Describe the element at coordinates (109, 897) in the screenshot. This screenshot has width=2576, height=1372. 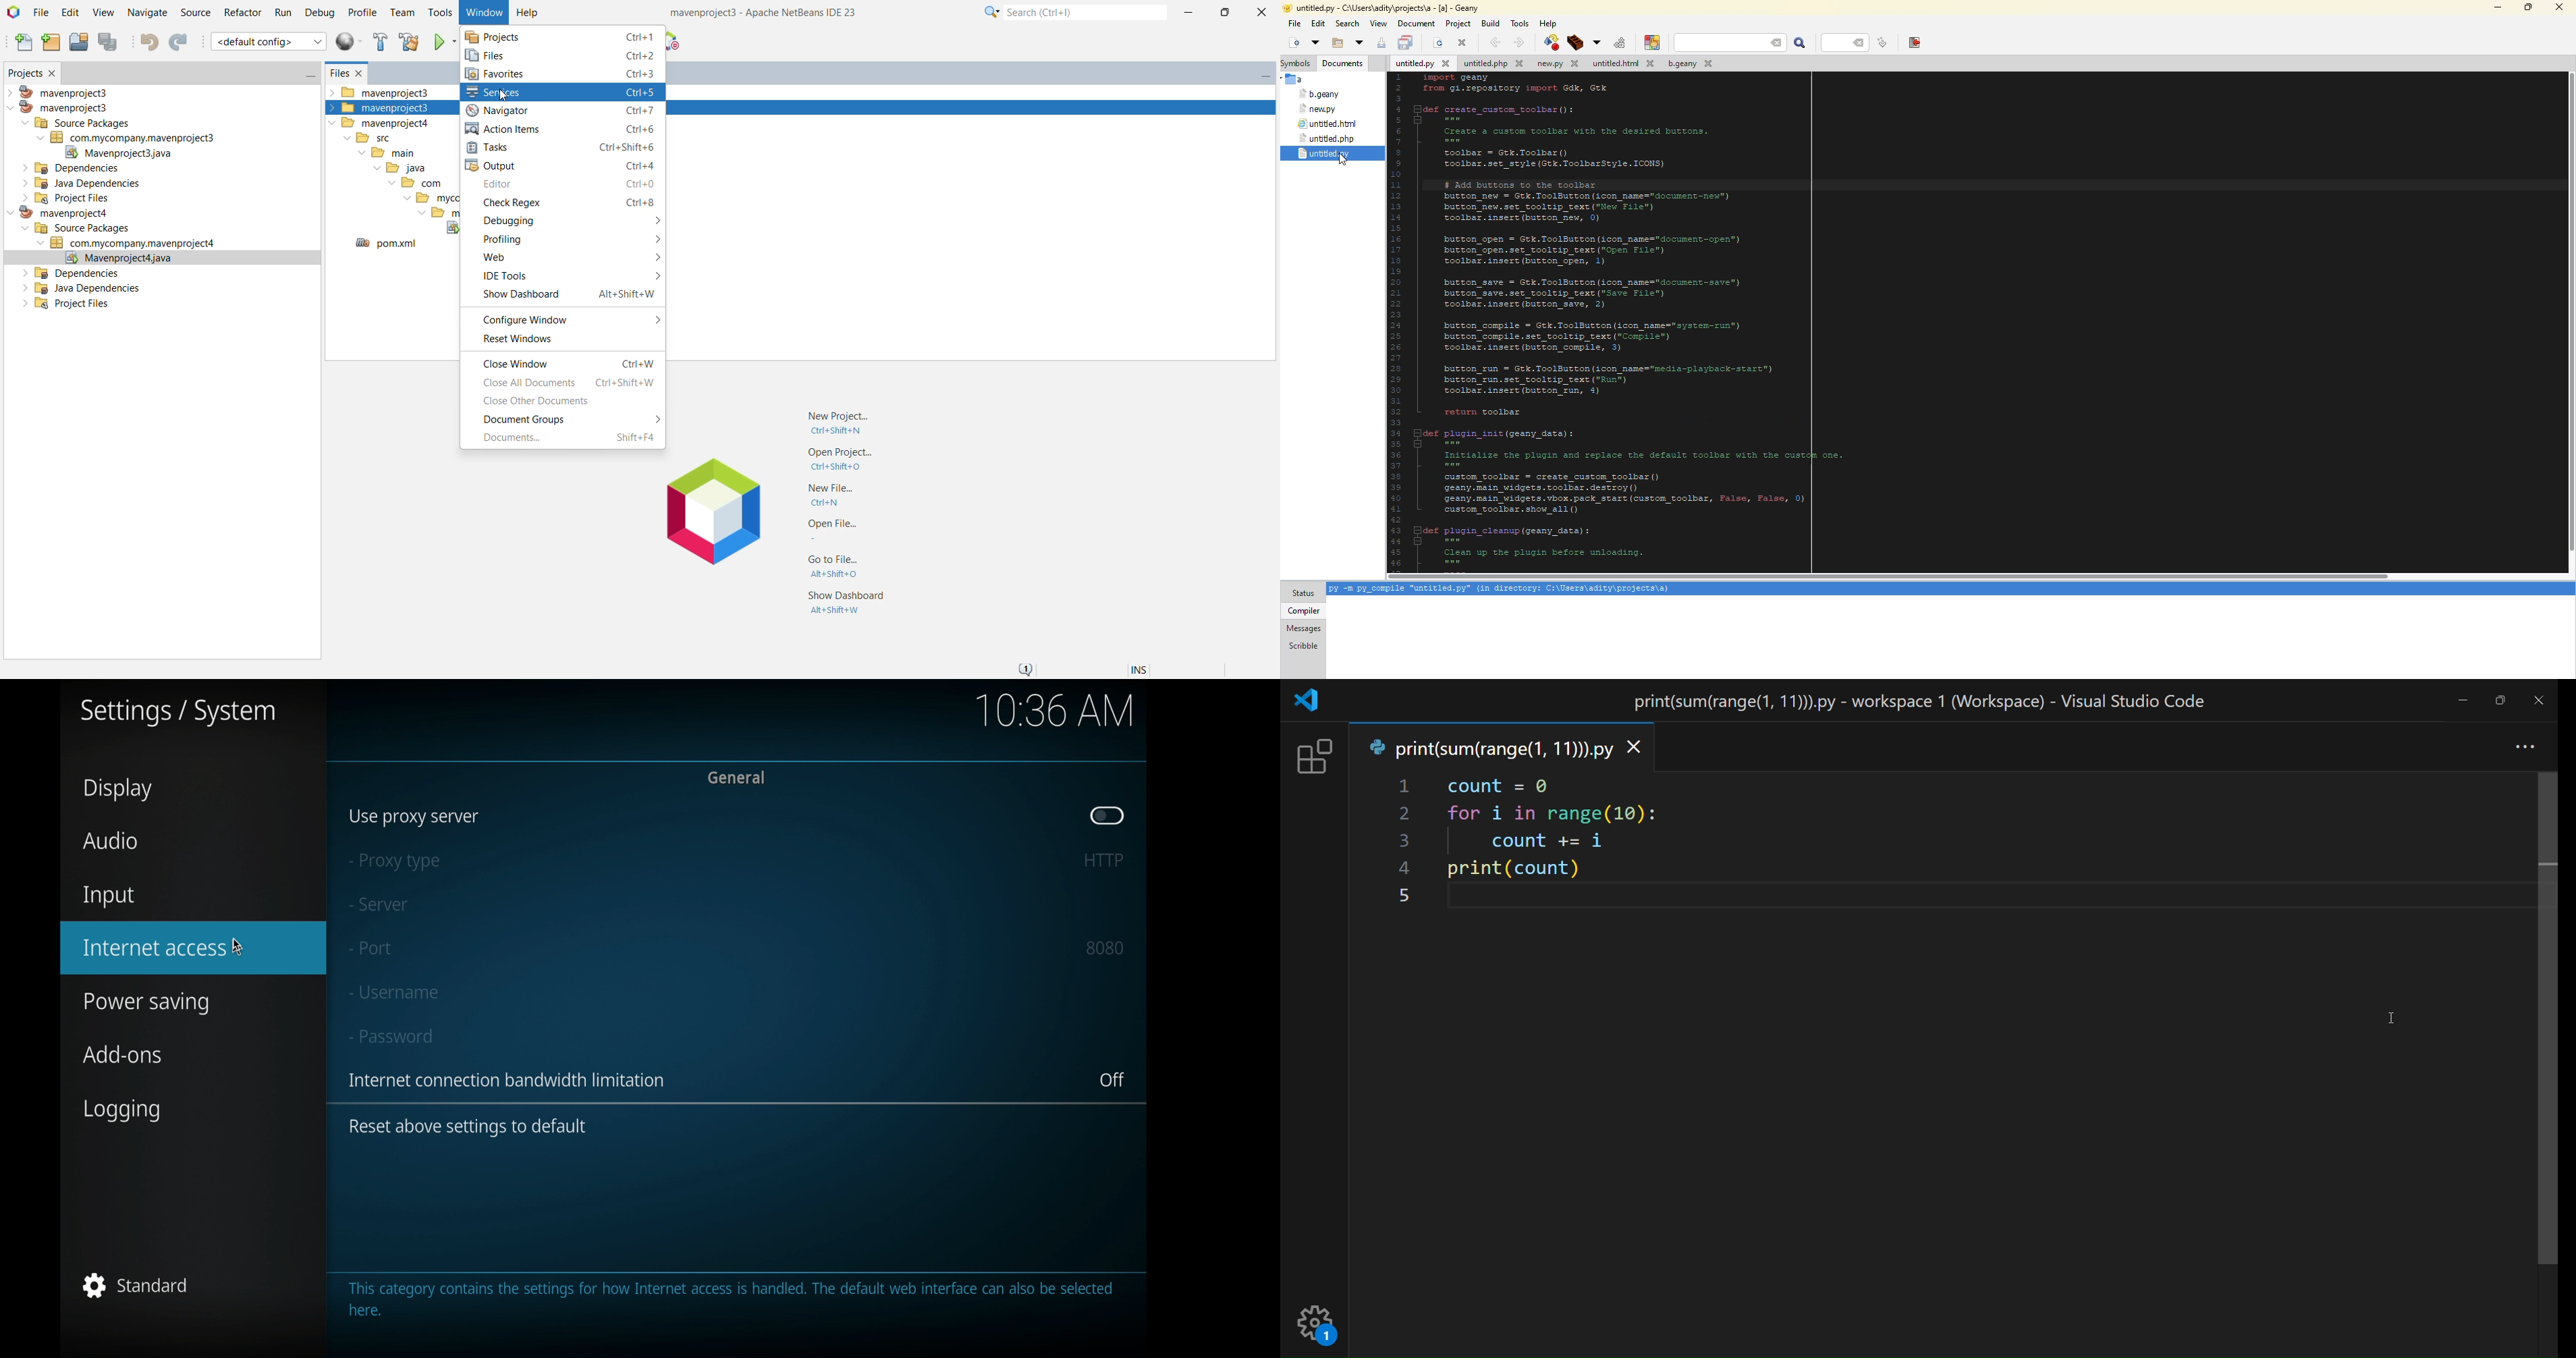
I see `input` at that location.